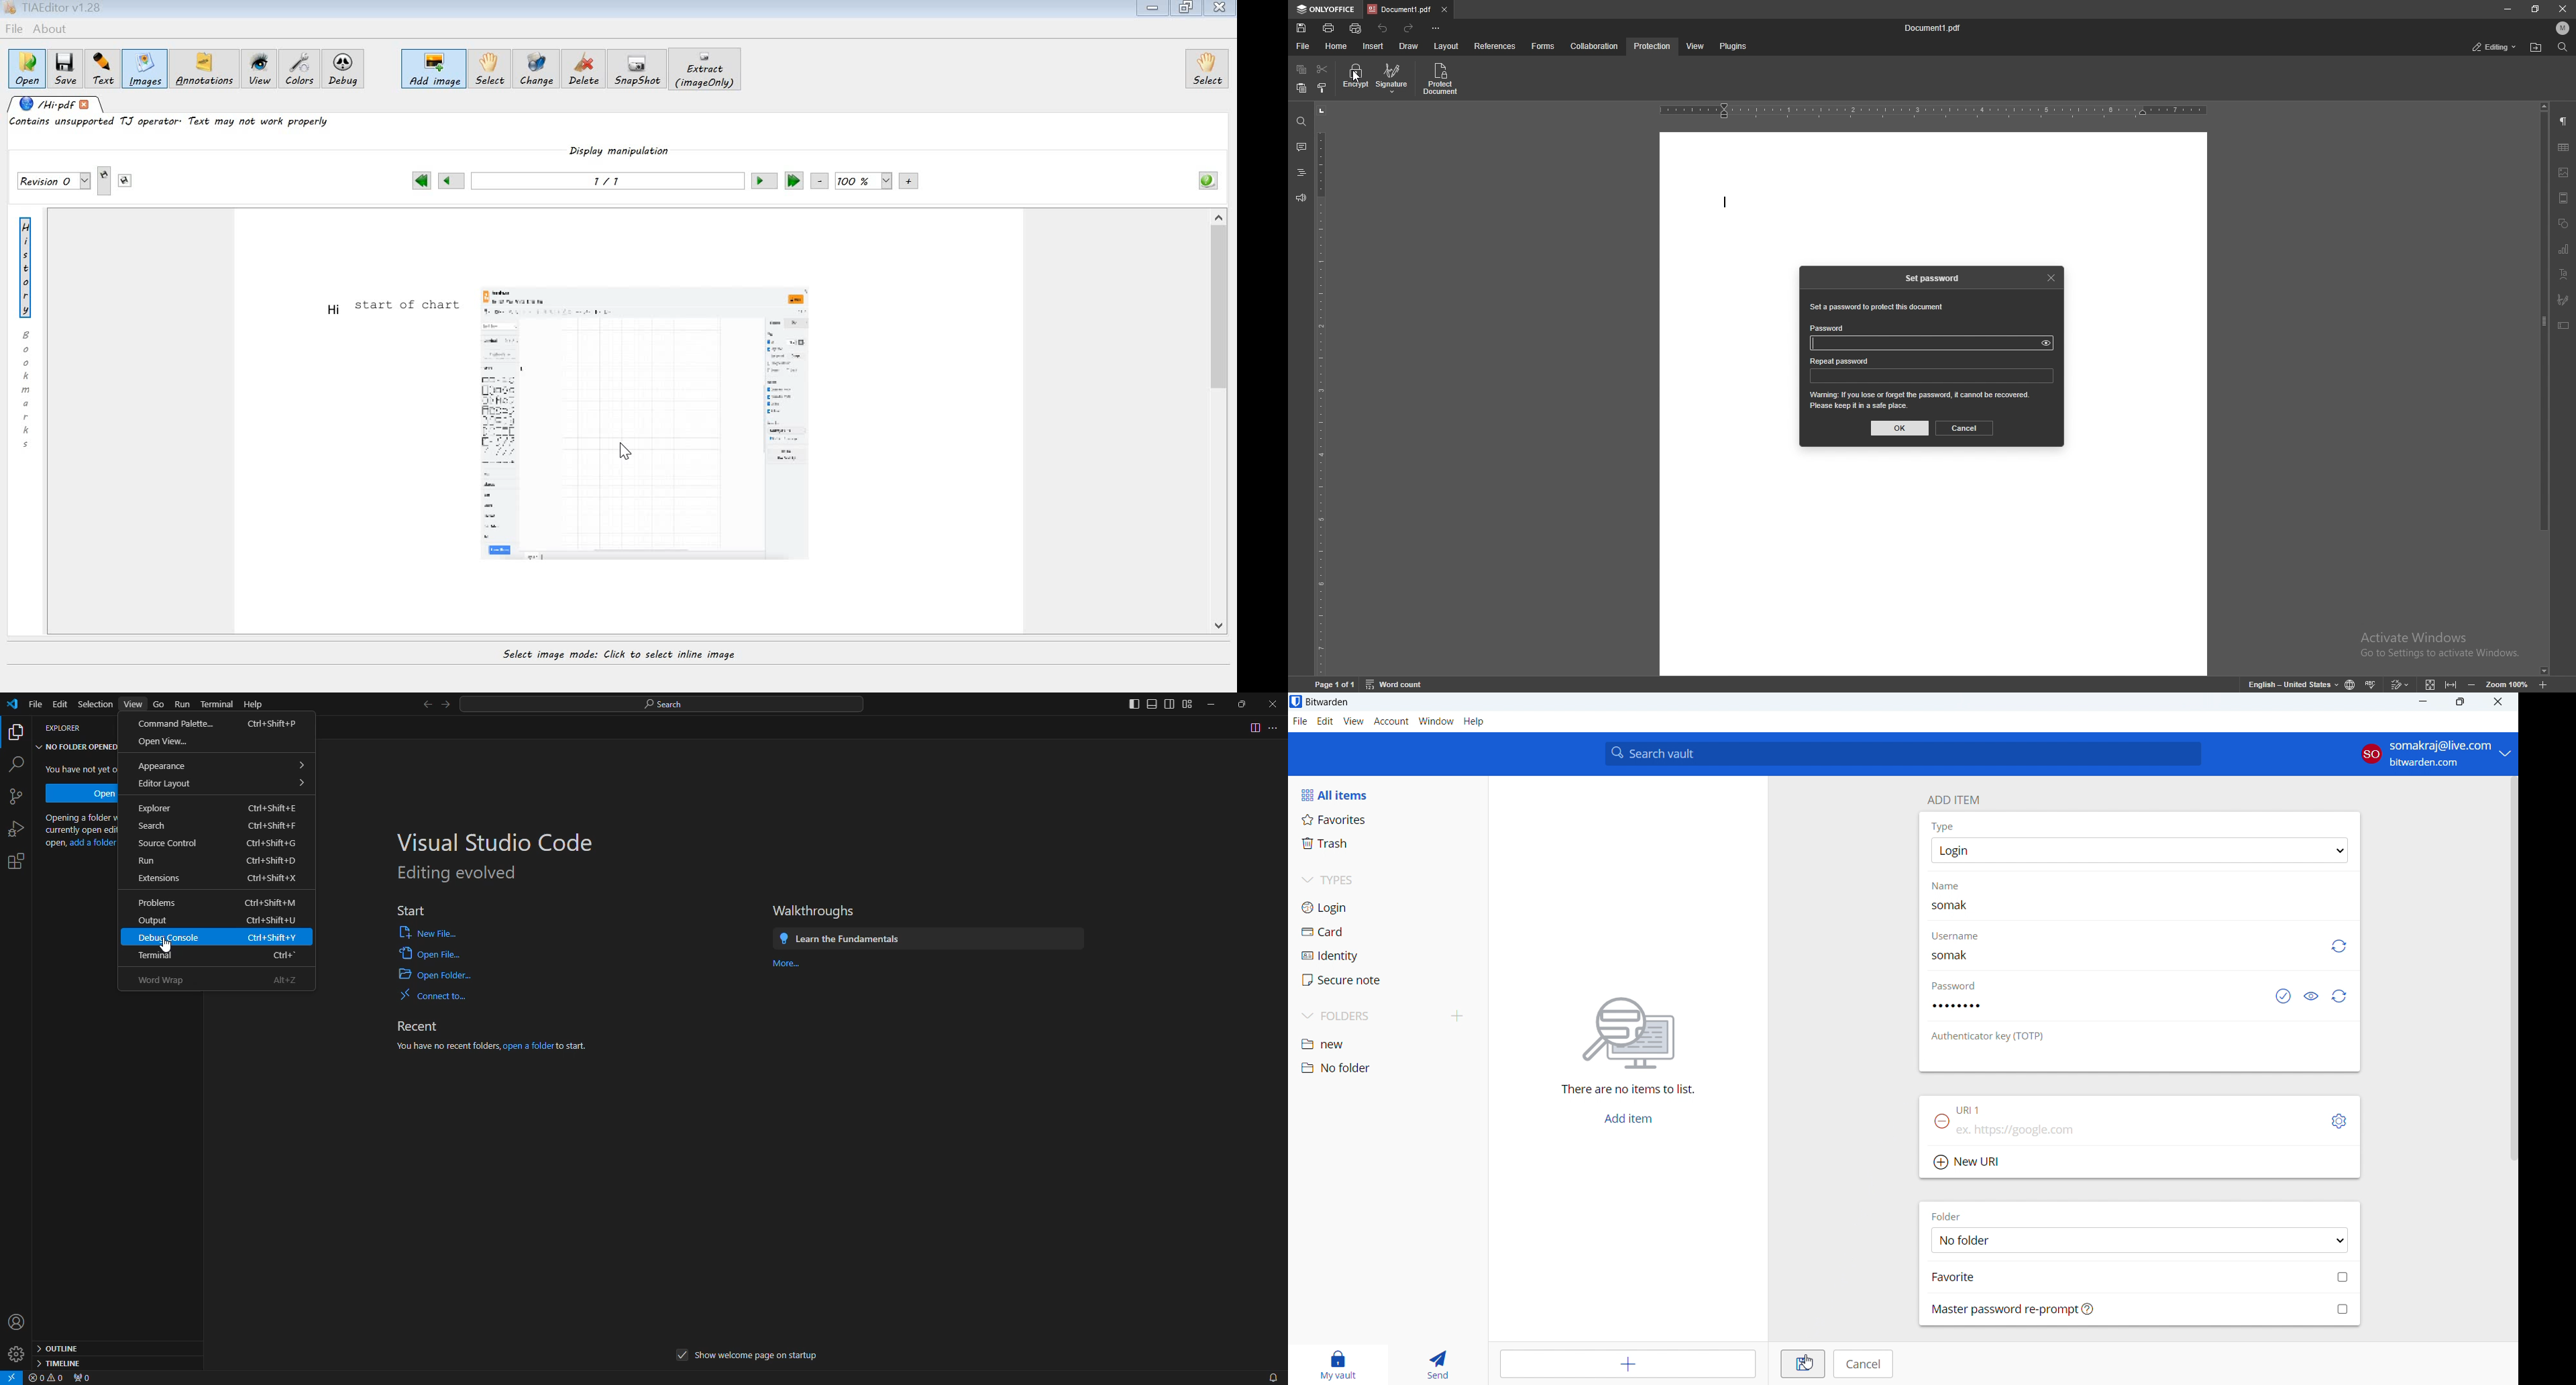 The width and height of the screenshot is (2576, 1400). What do you see at coordinates (1387, 882) in the screenshot?
I see `types` at bounding box center [1387, 882].